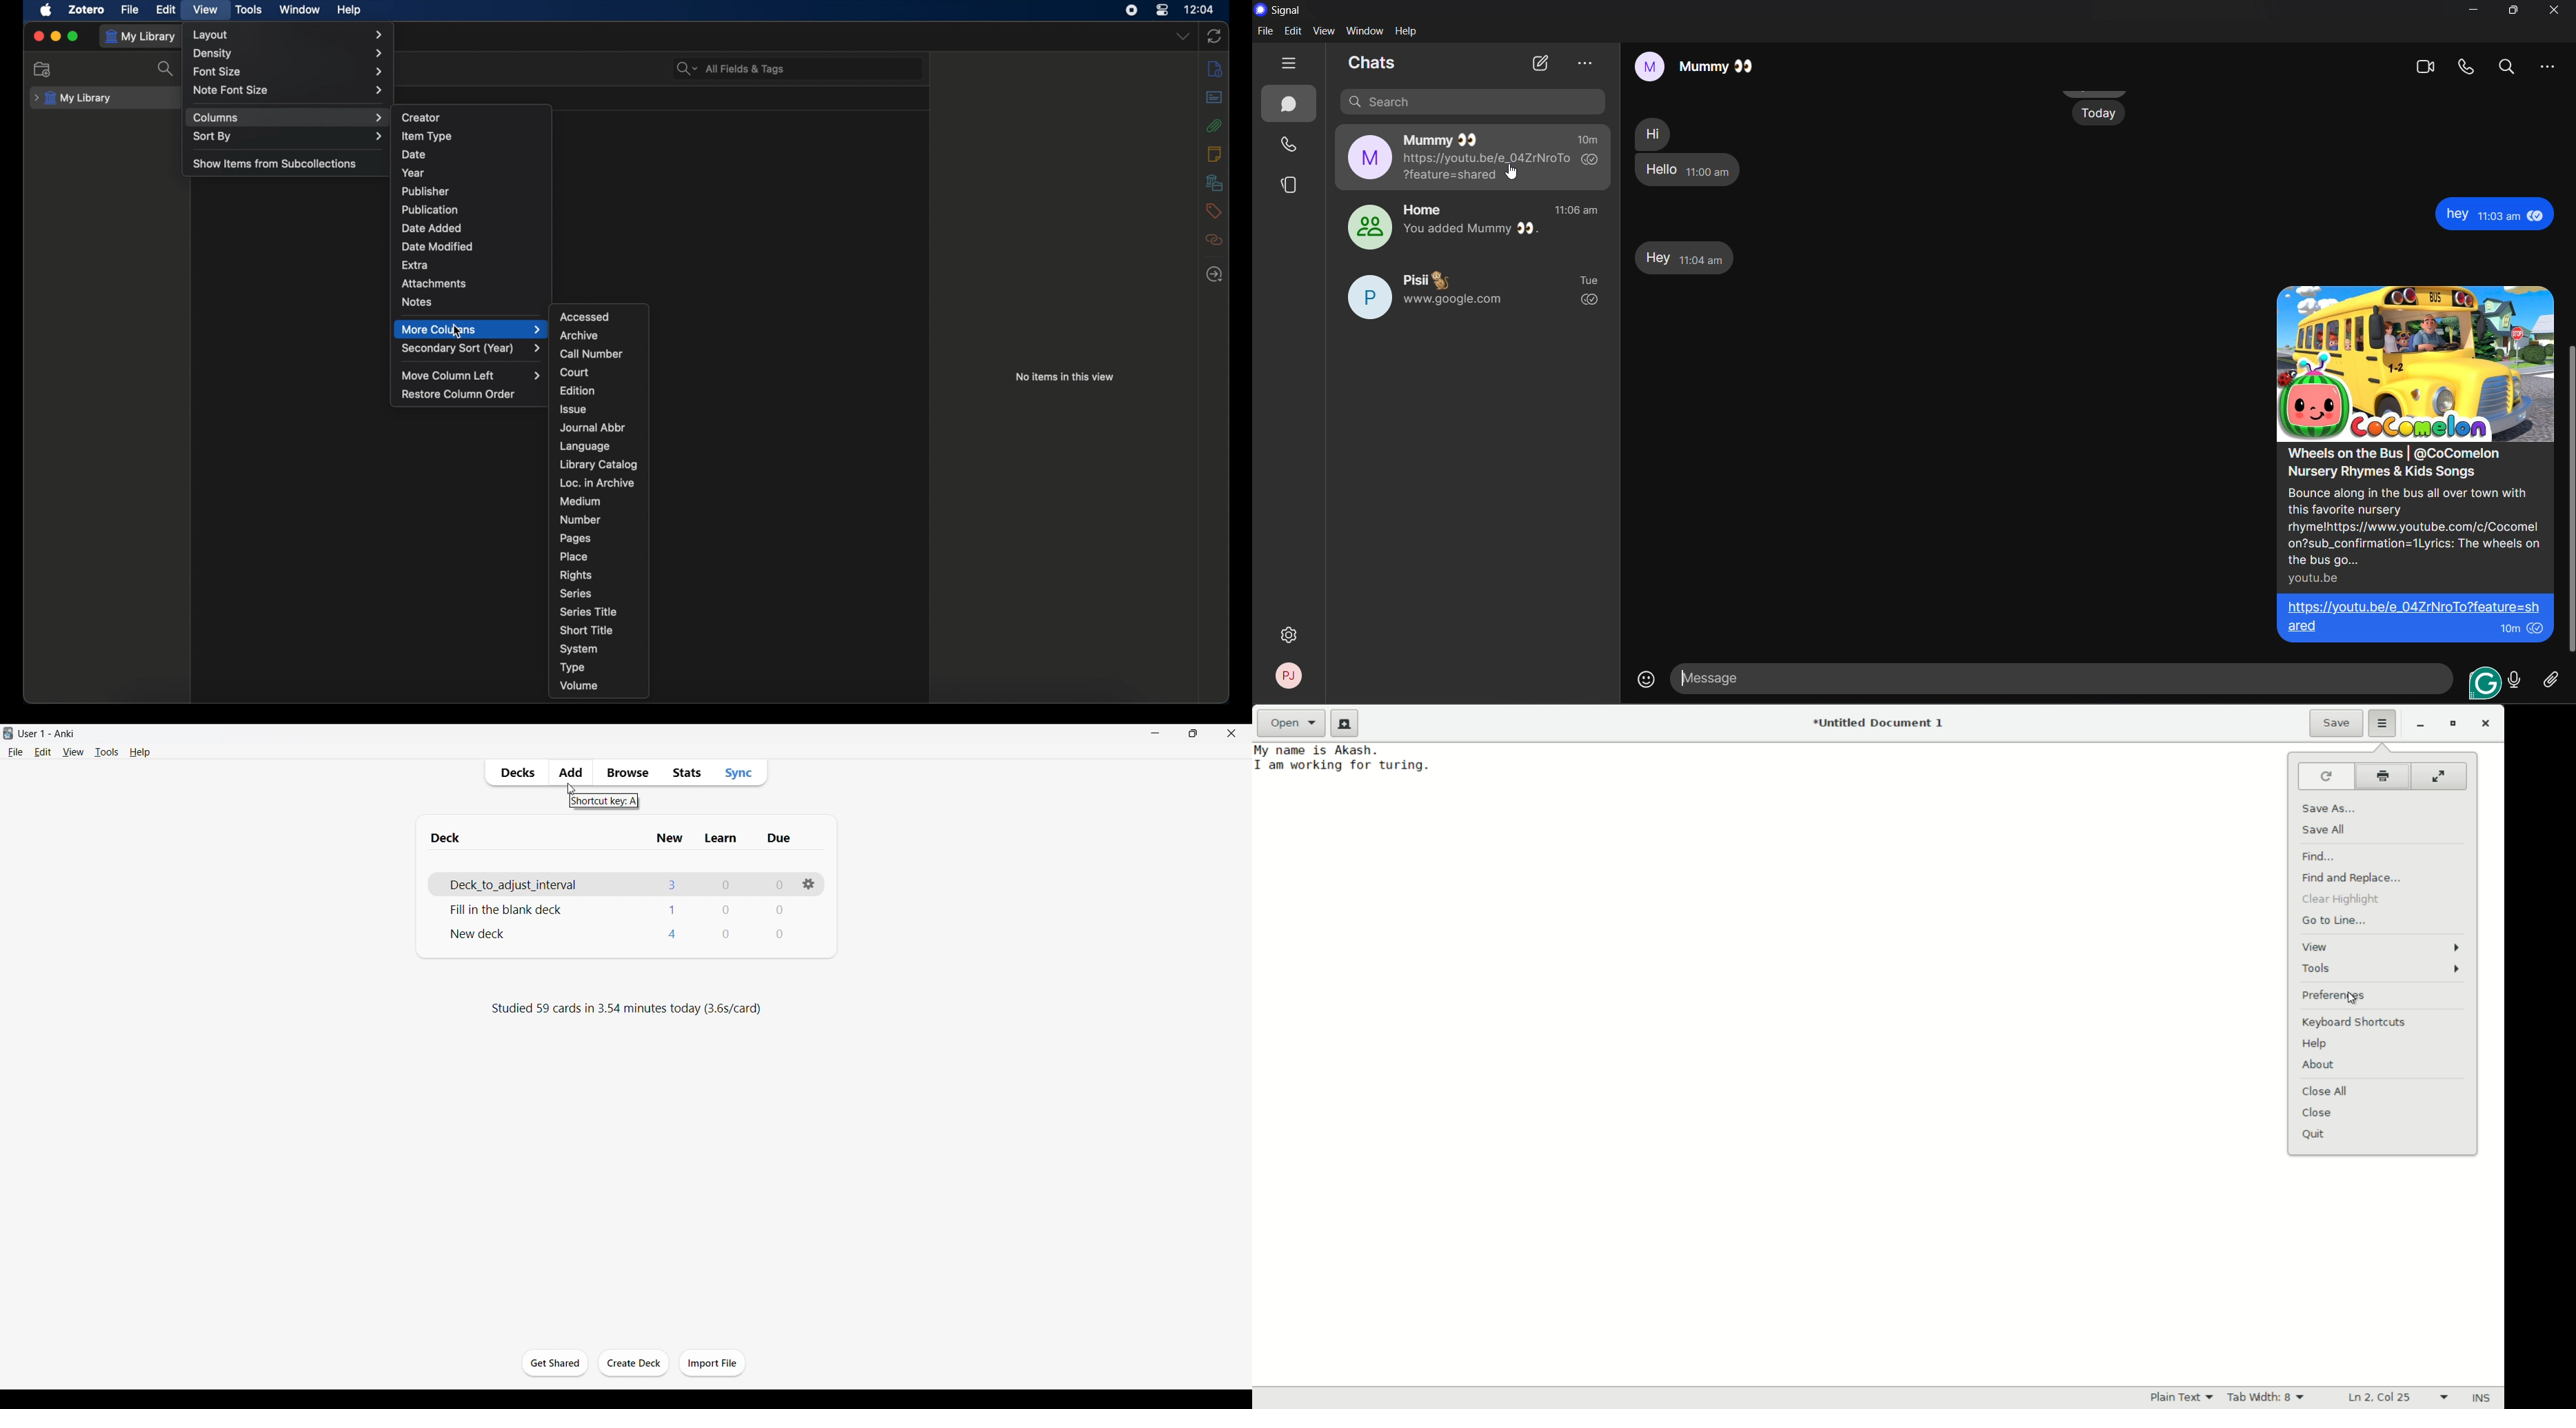 The image size is (2576, 1428). I want to click on number, so click(580, 519).